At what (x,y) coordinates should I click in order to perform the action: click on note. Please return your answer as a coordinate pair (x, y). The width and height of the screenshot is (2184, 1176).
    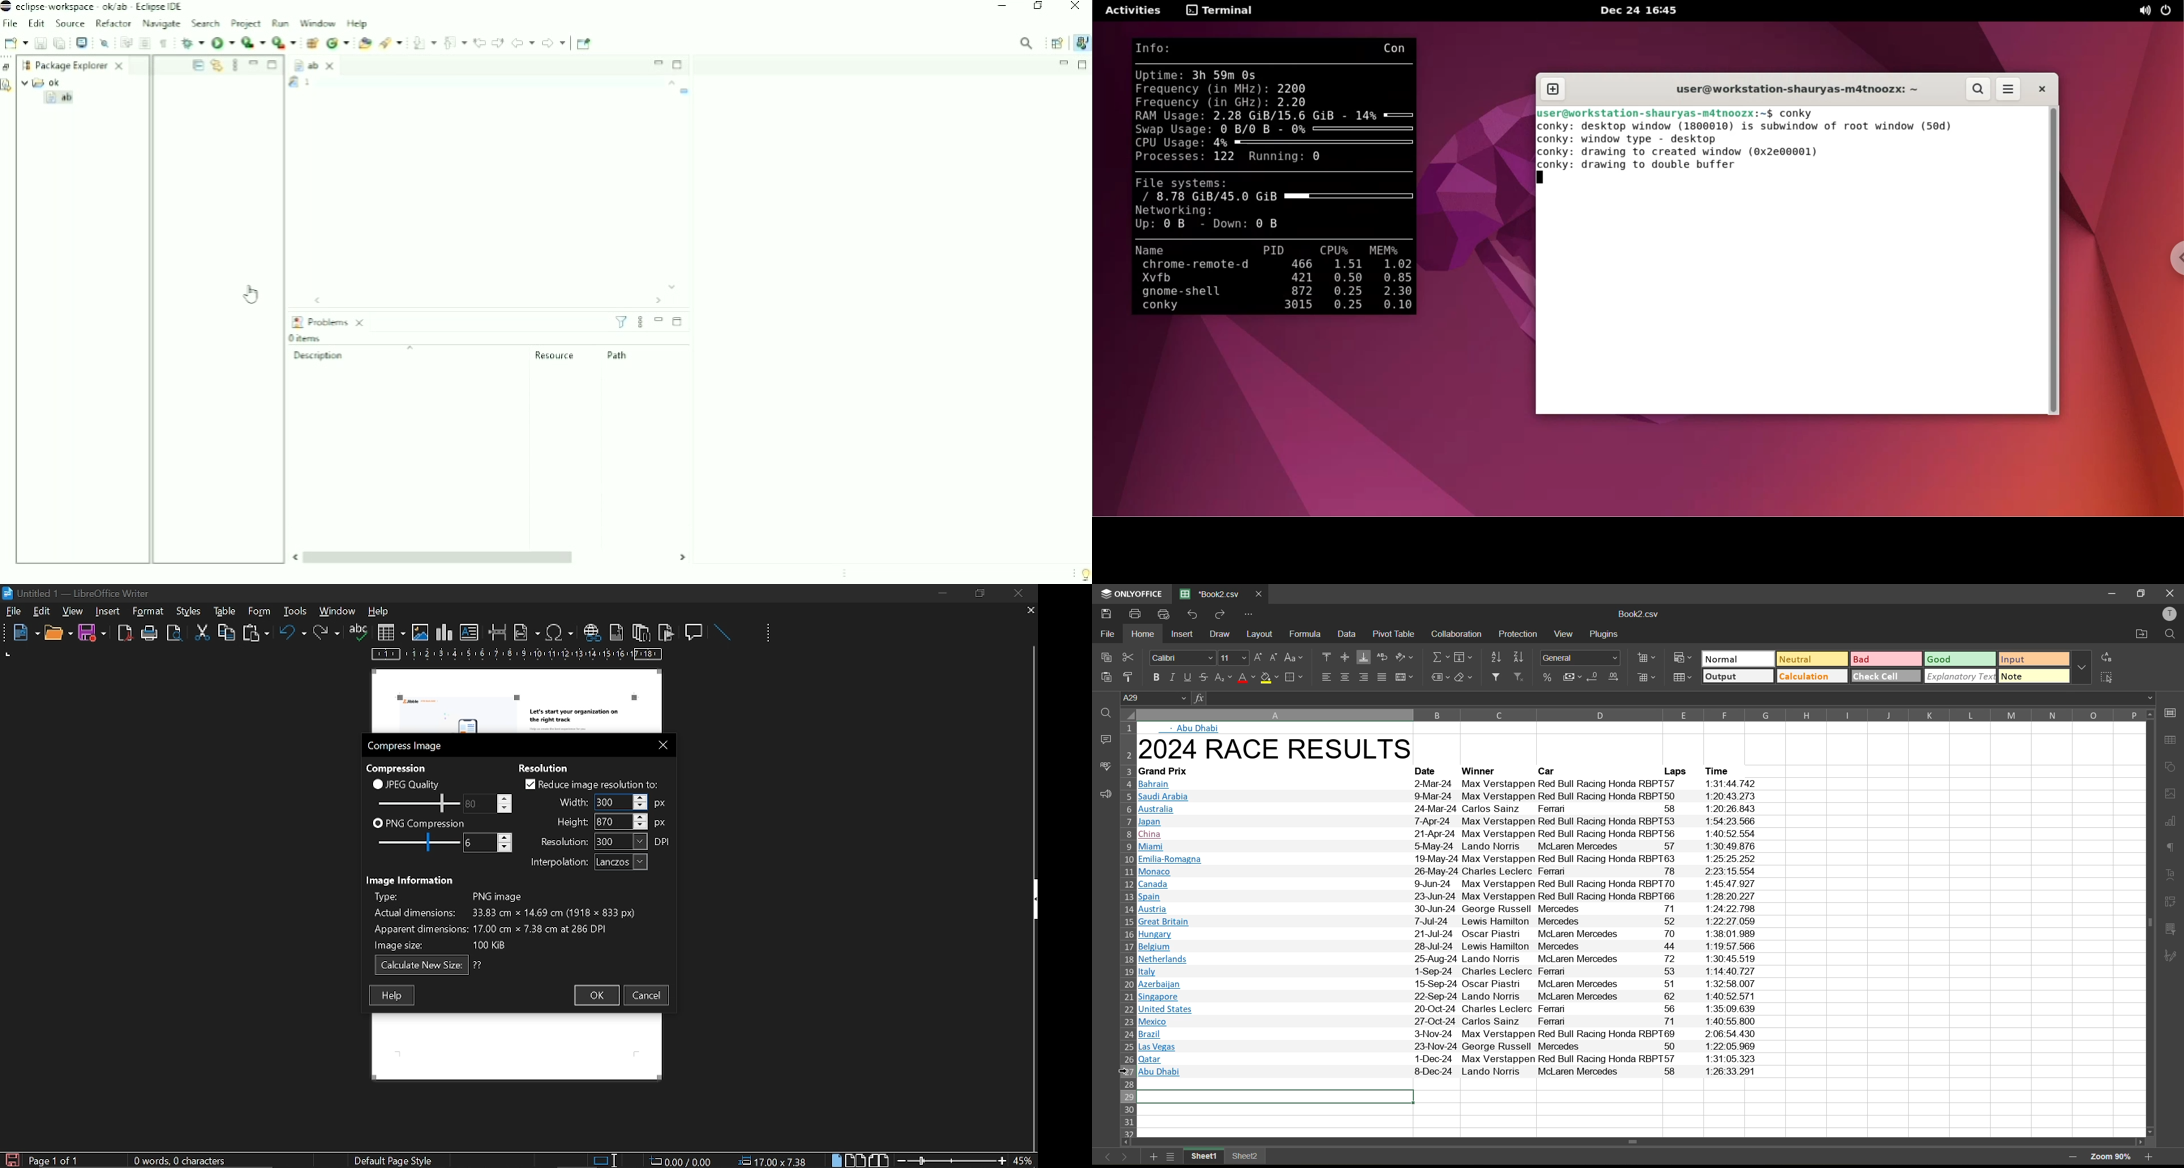
    Looking at the image, I should click on (2034, 677).